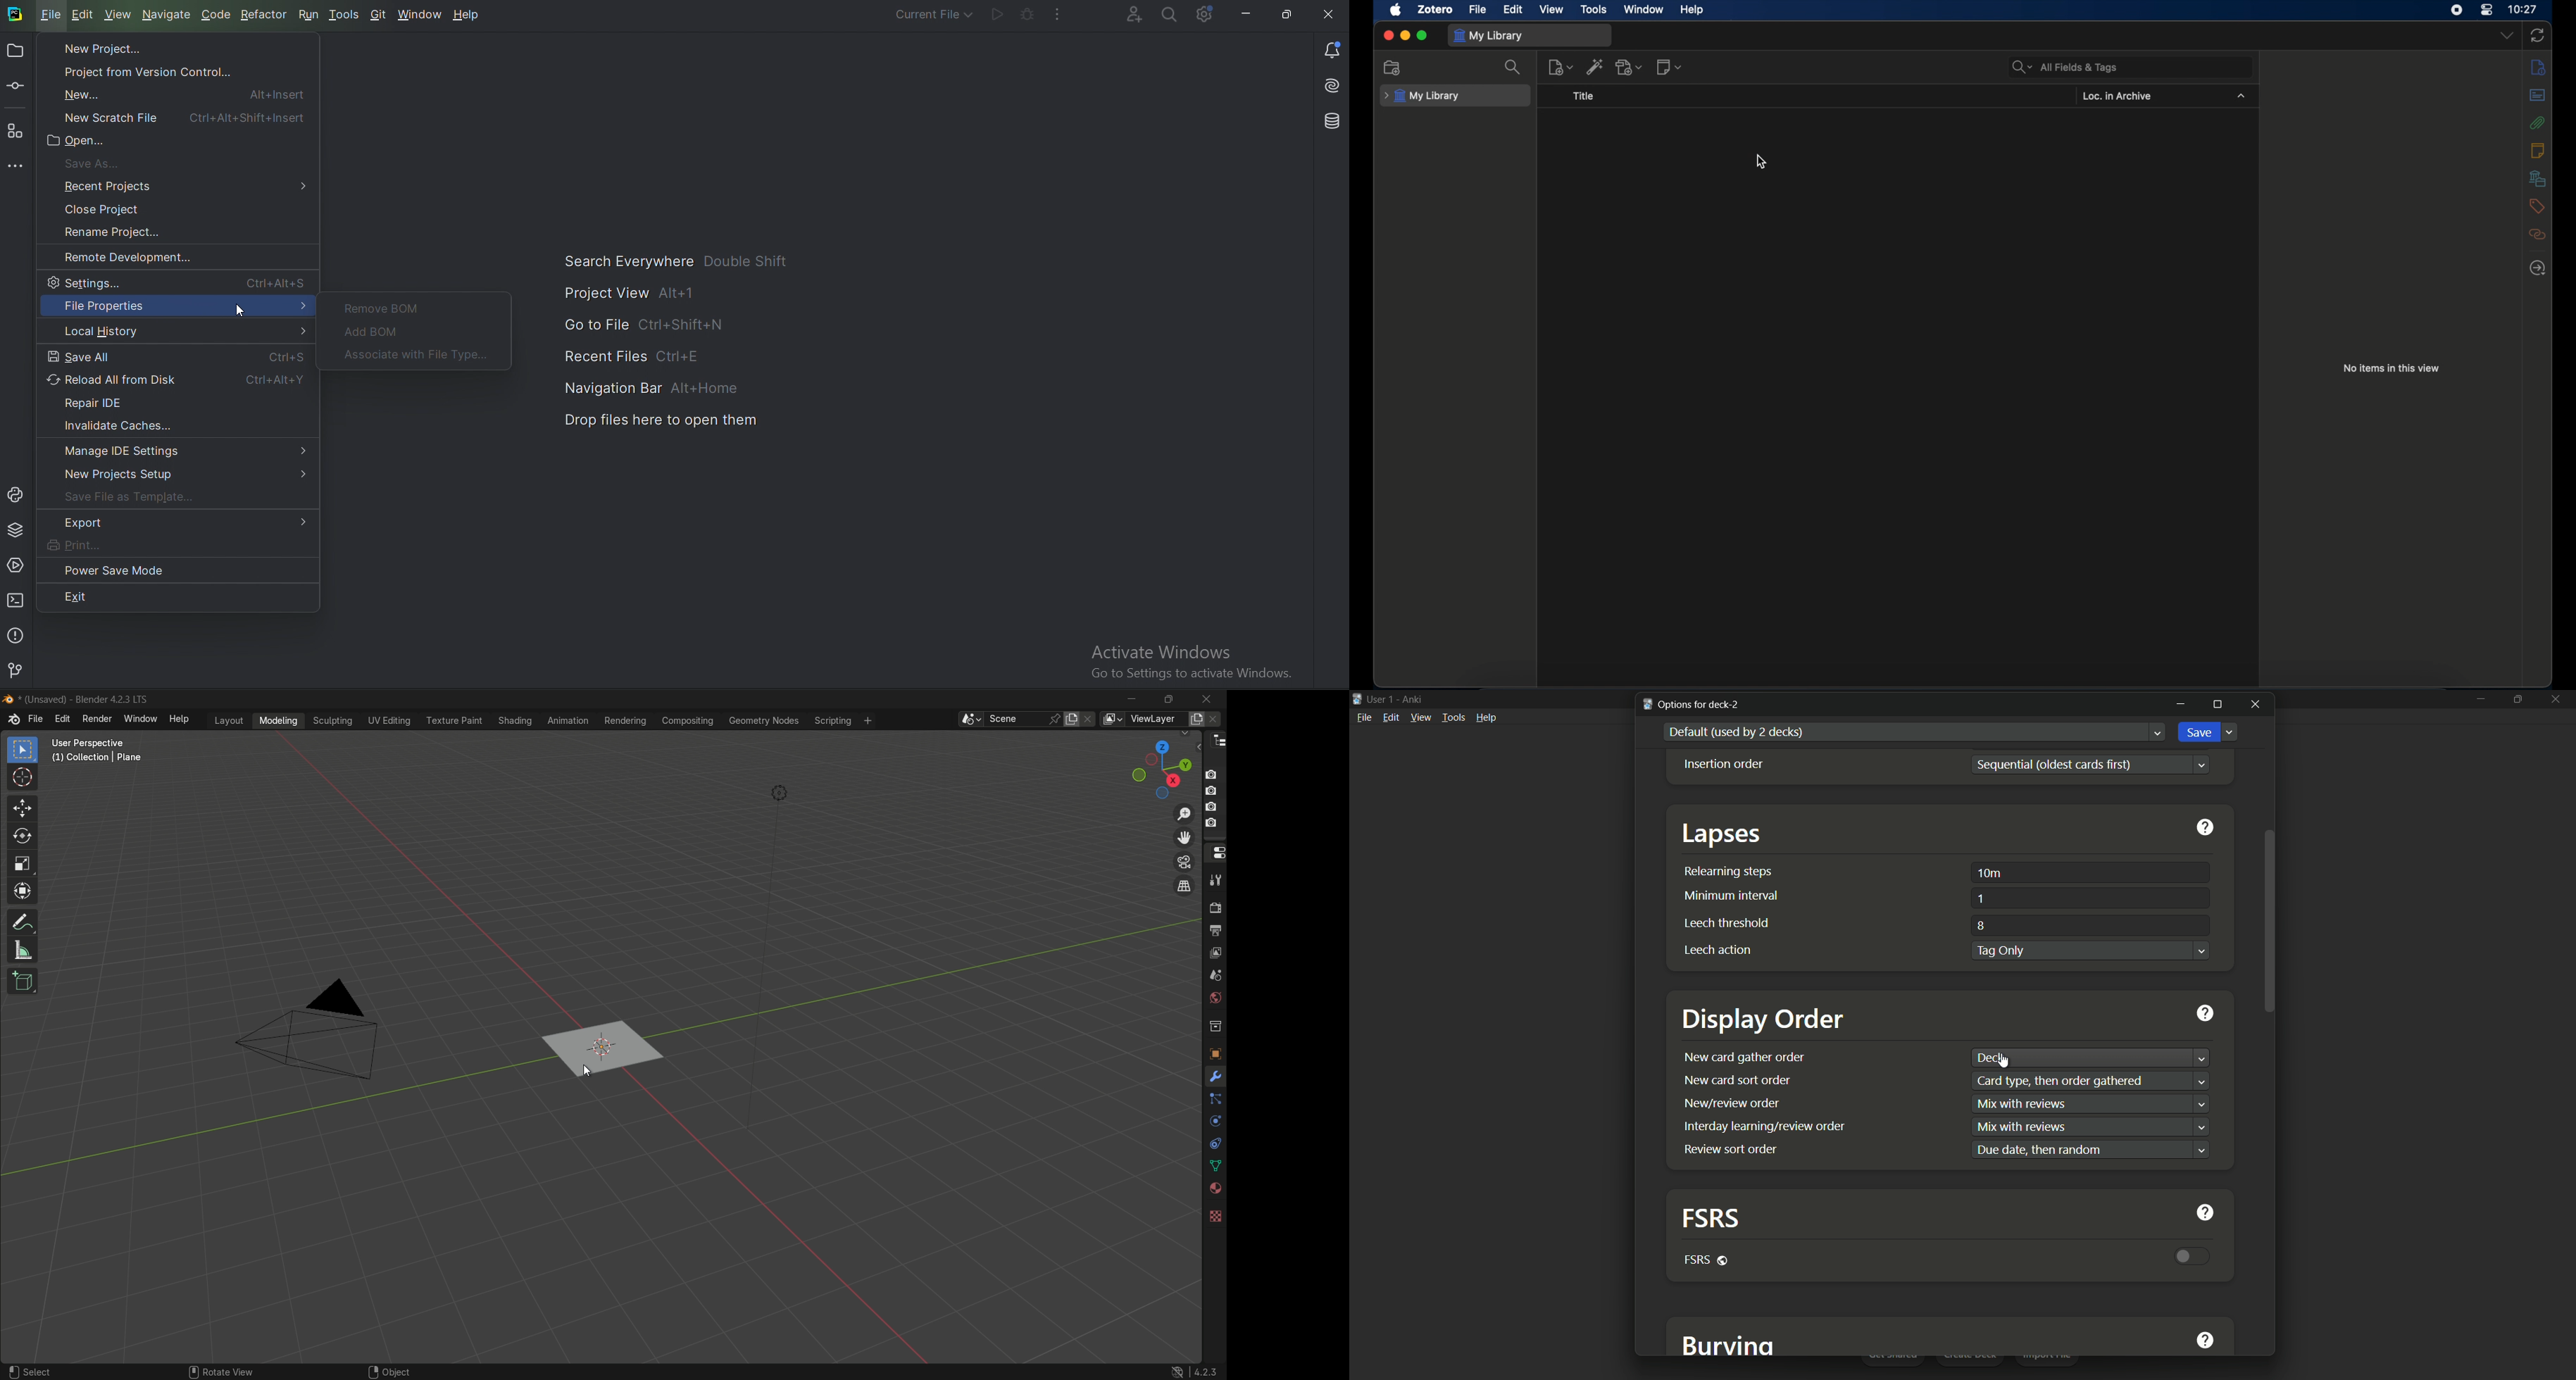  Describe the element at coordinates (2392, 368) in the screenshot. I see `no items in this view` at that location.